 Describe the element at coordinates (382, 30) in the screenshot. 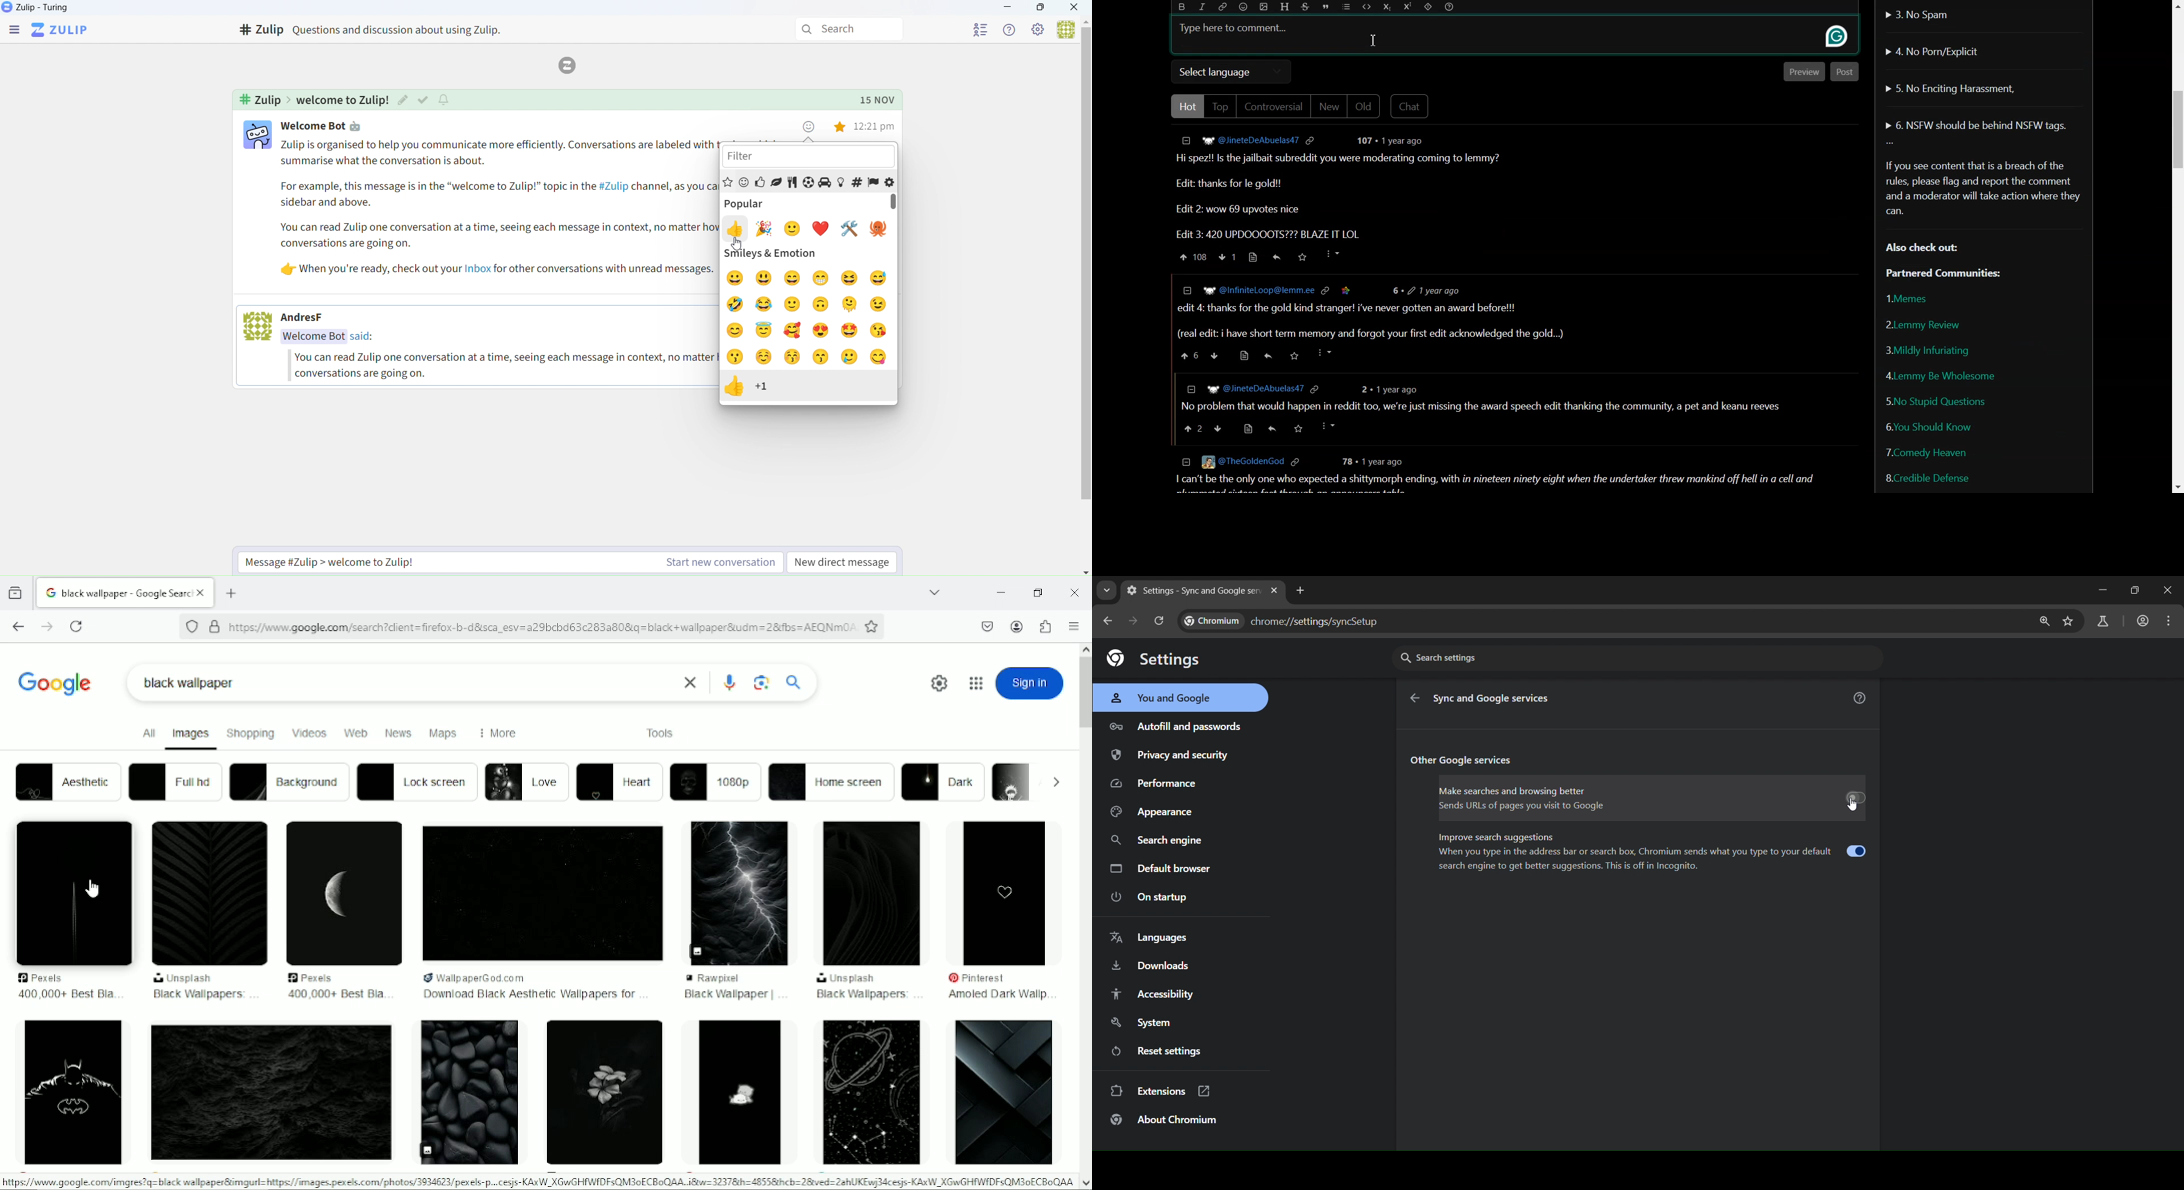

I see `Tittle` at that location.